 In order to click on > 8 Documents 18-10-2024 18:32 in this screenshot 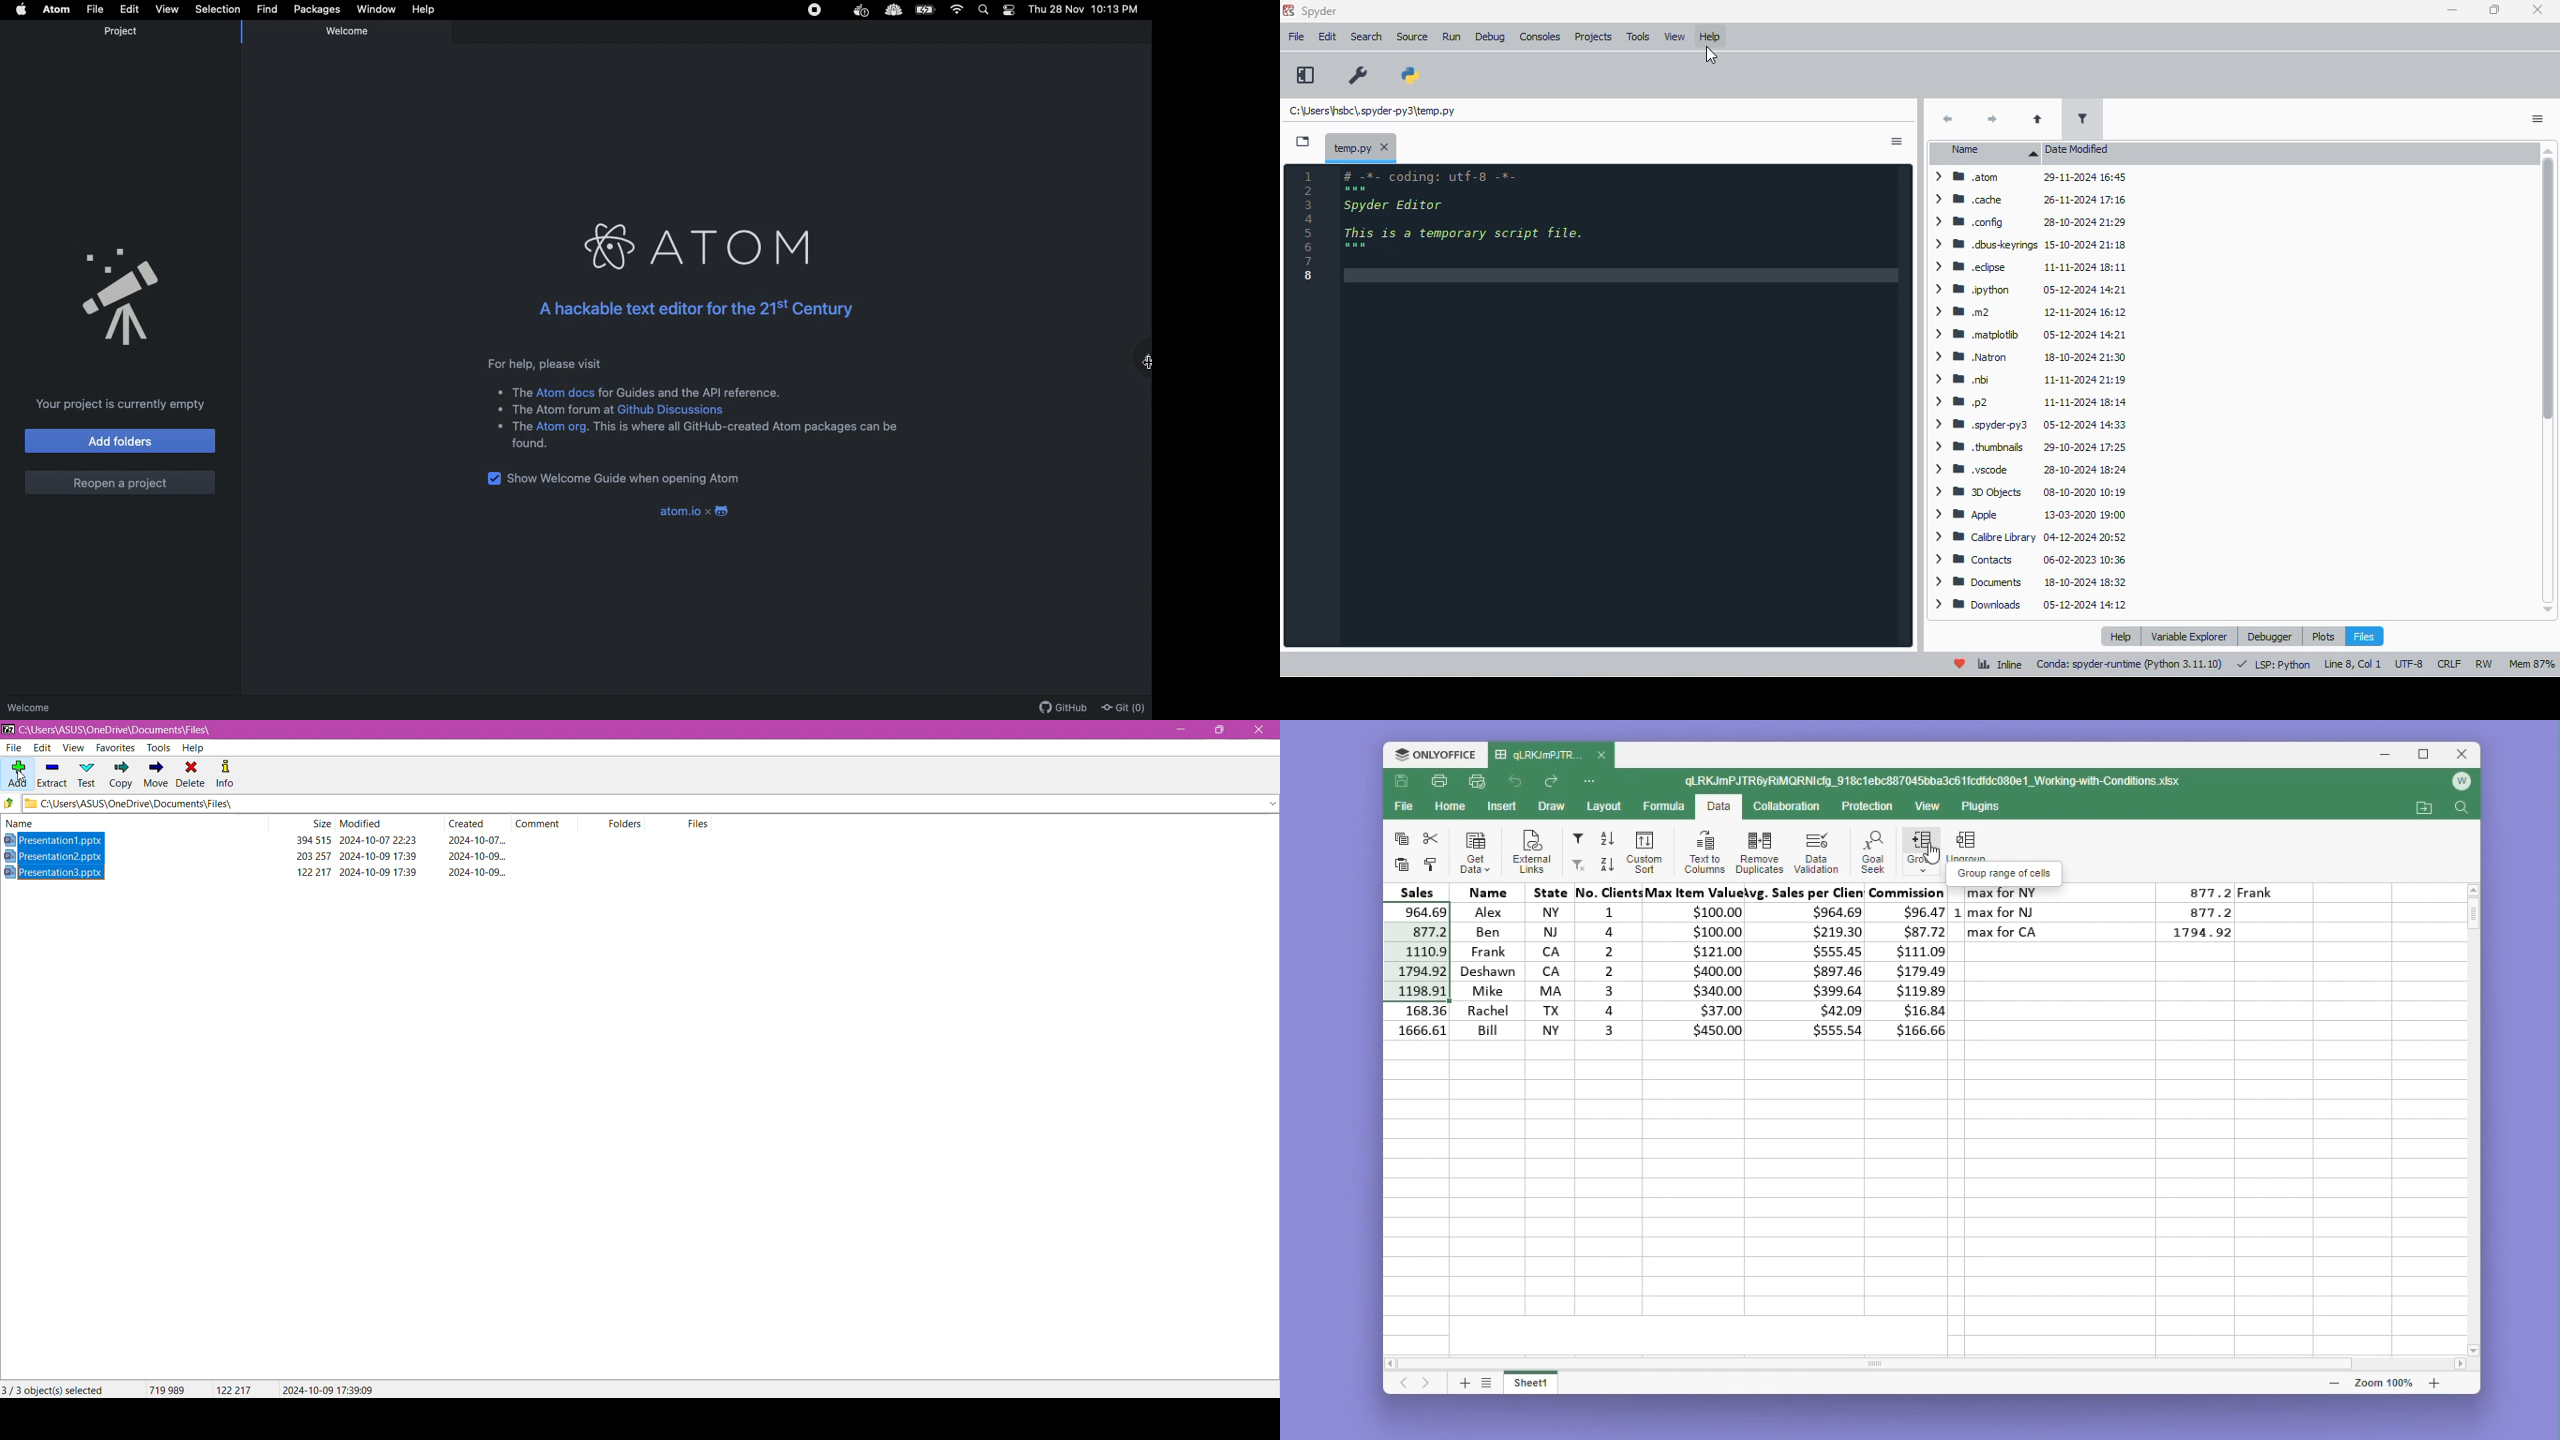, I will do `click(2029, 582)`.